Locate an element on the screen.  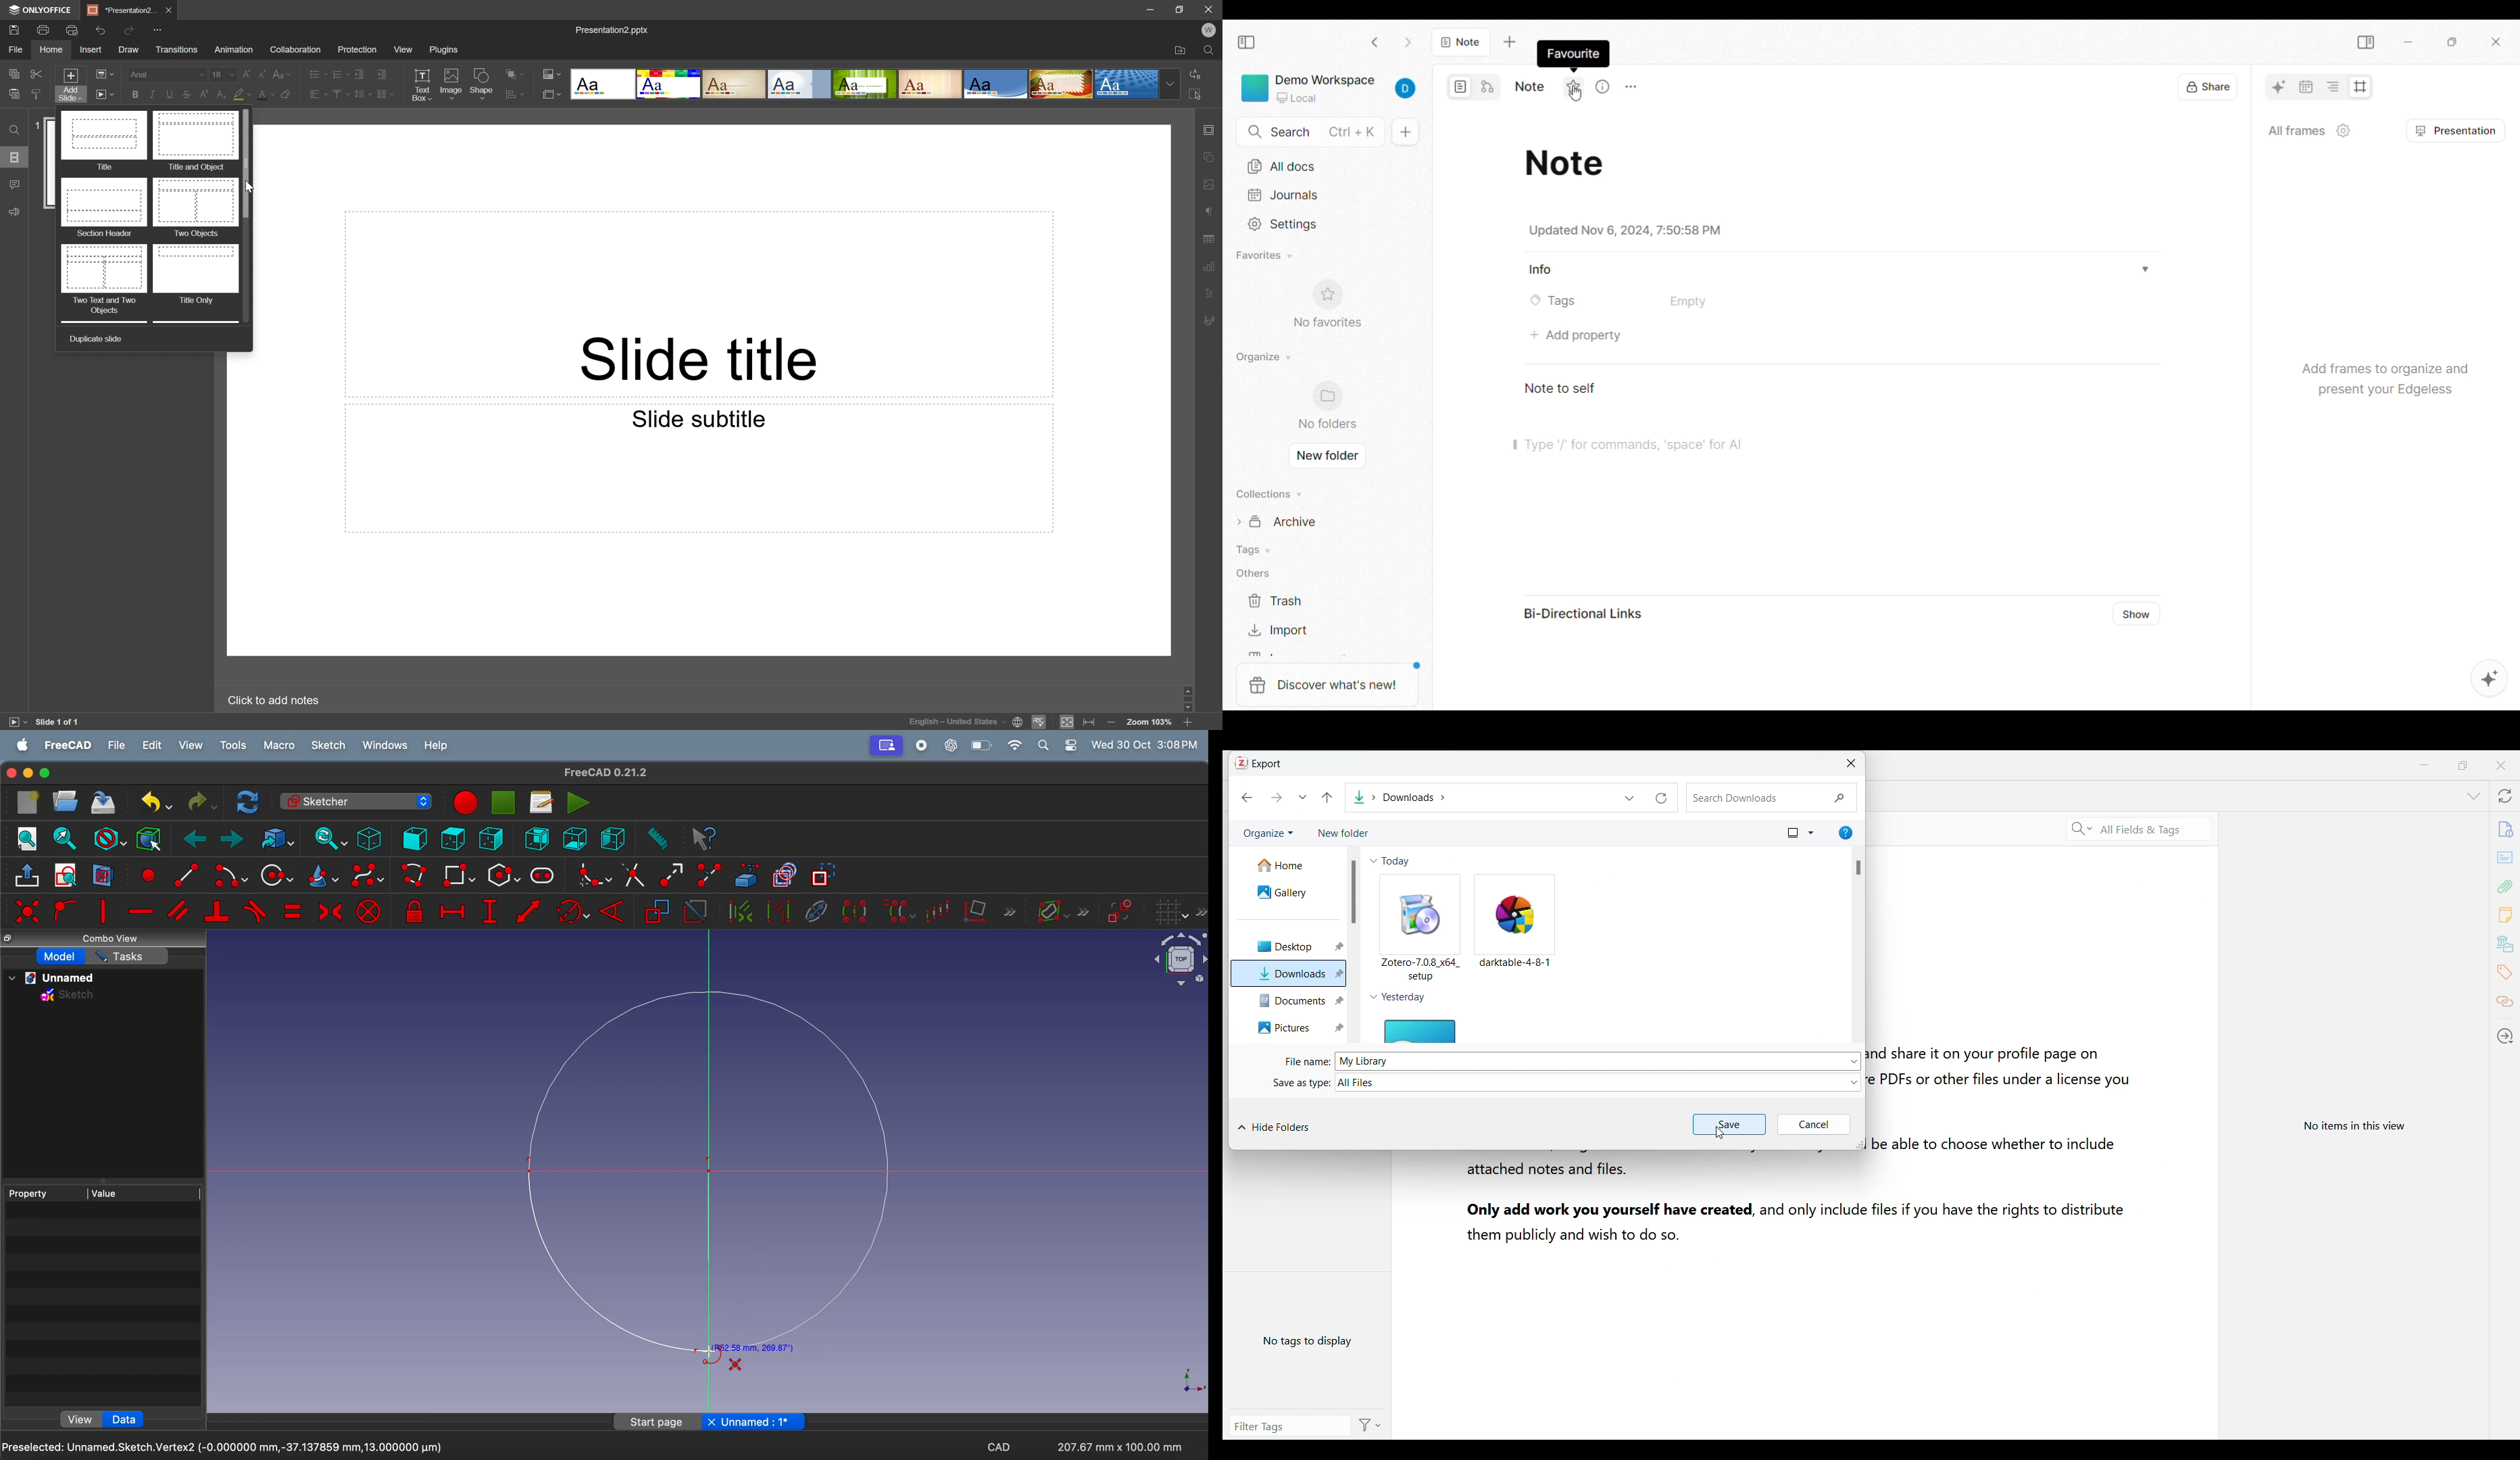
hide internal geometry is located at coordinates (814, 910).